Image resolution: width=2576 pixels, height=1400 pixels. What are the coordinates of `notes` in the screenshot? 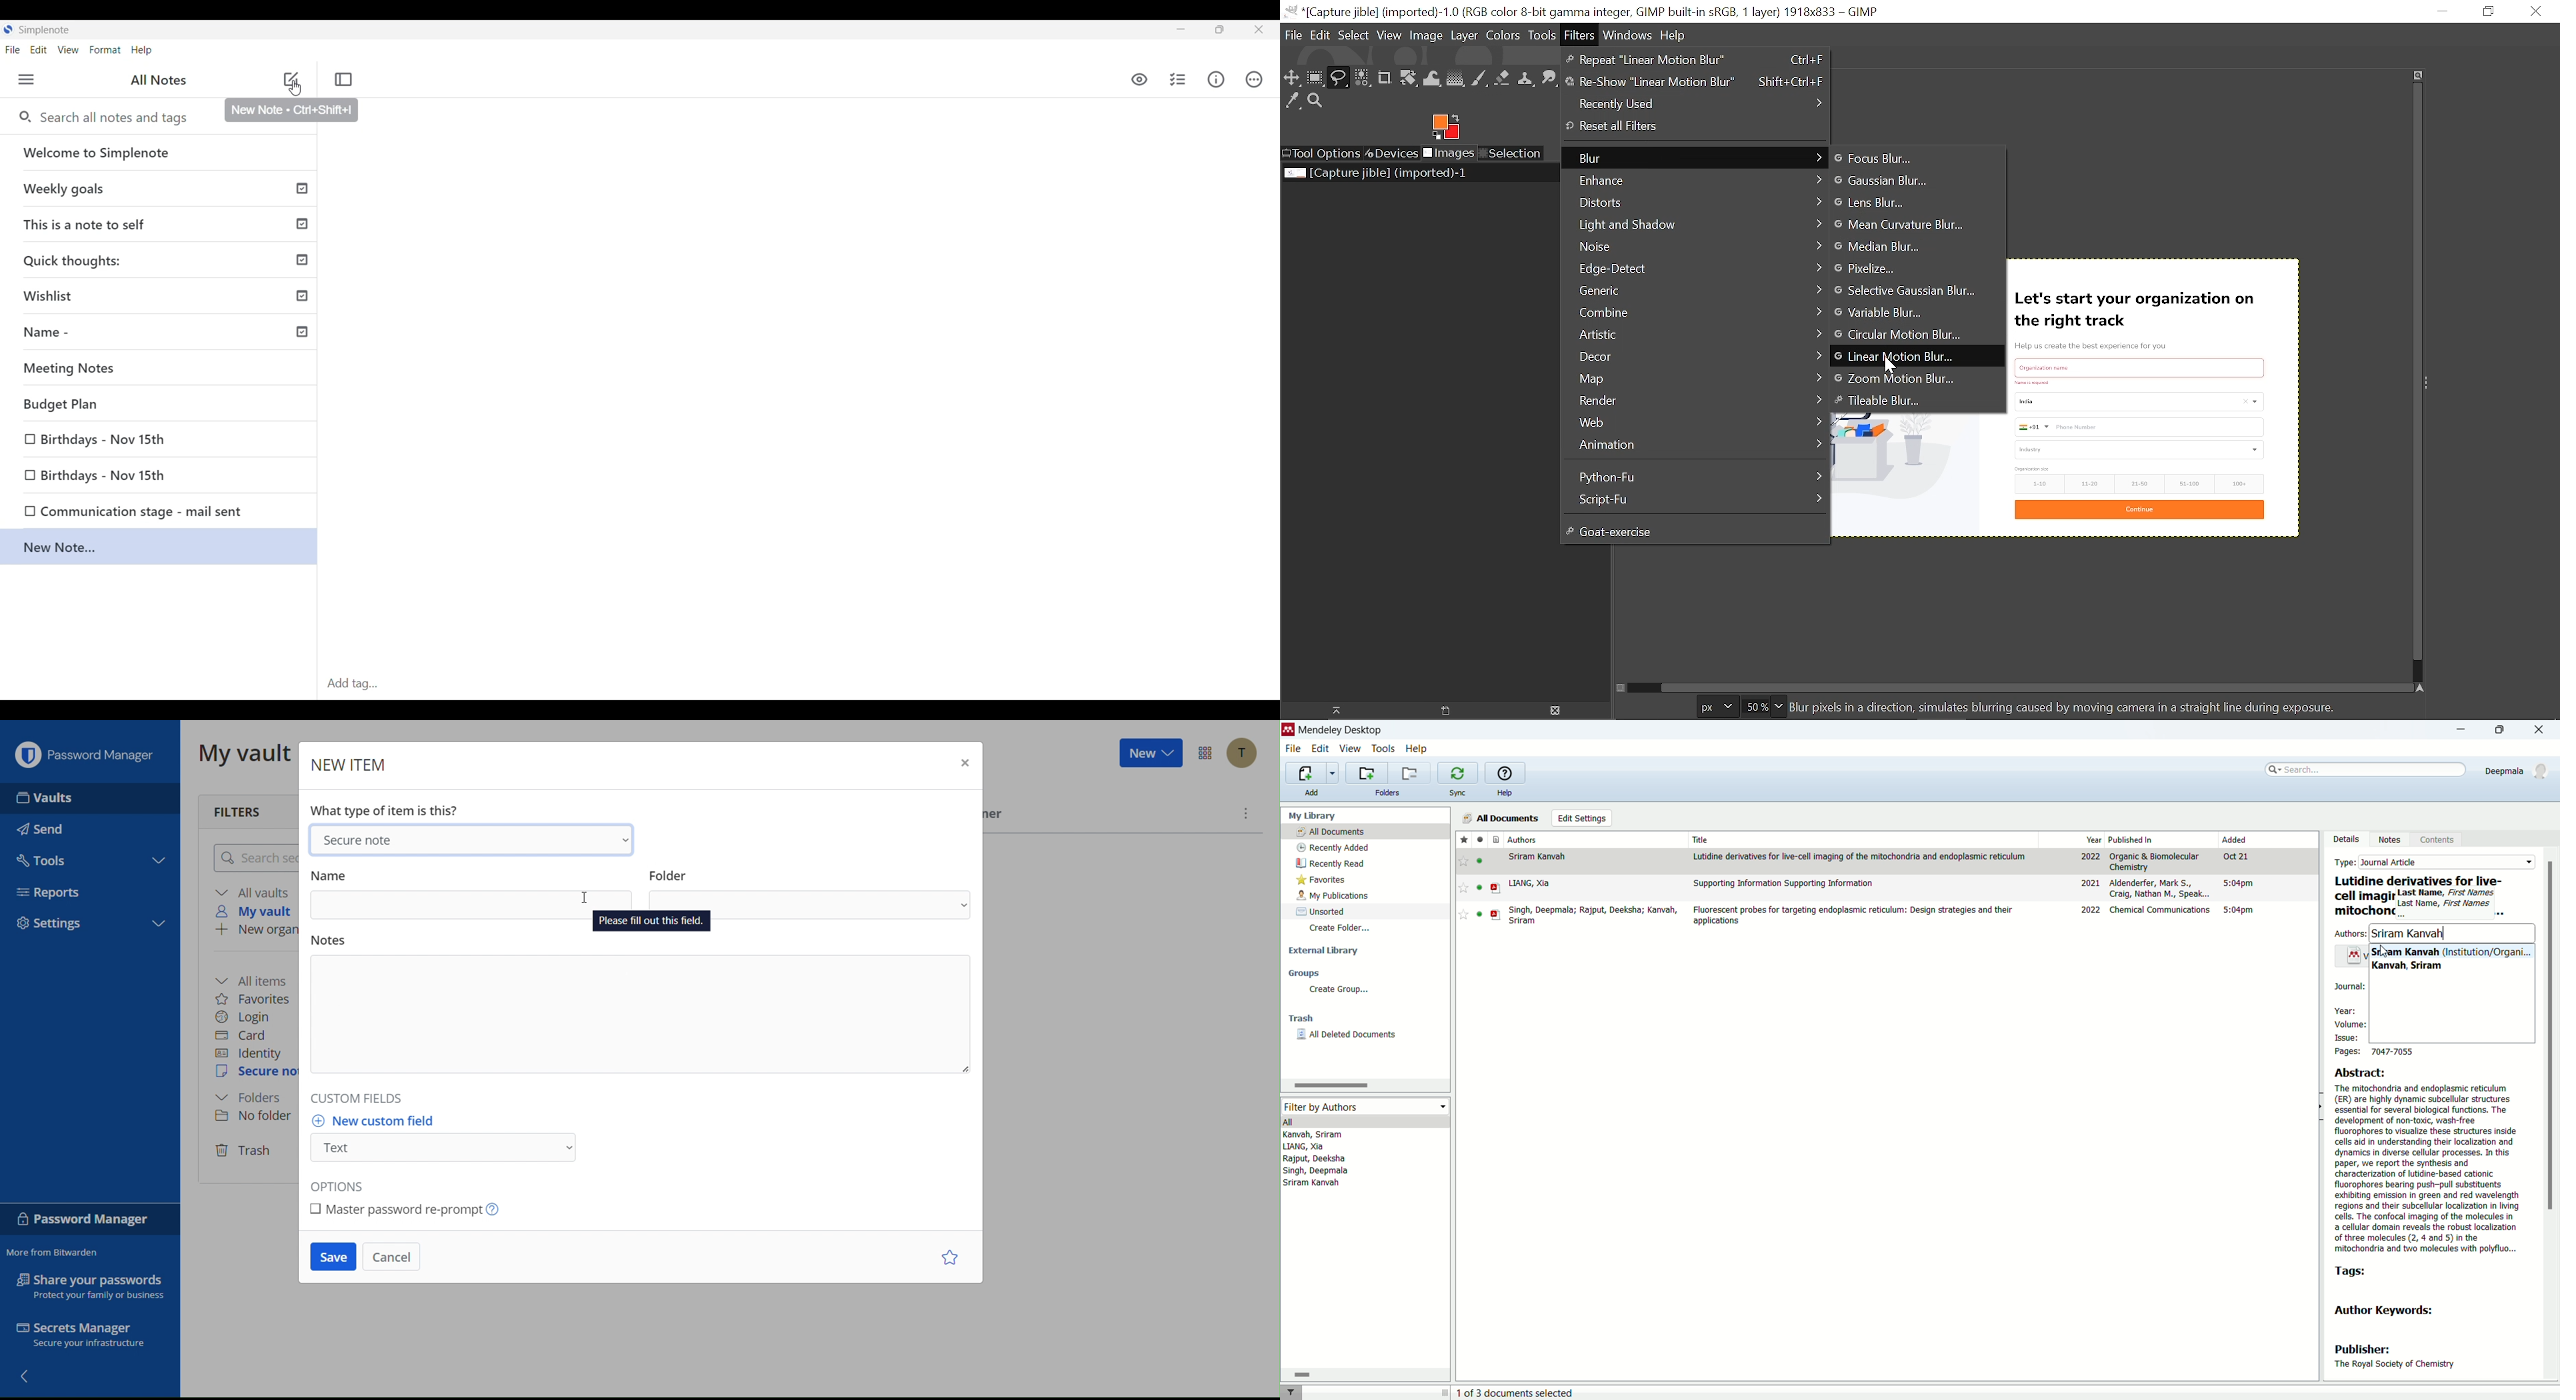 It's located at (2389, 842).